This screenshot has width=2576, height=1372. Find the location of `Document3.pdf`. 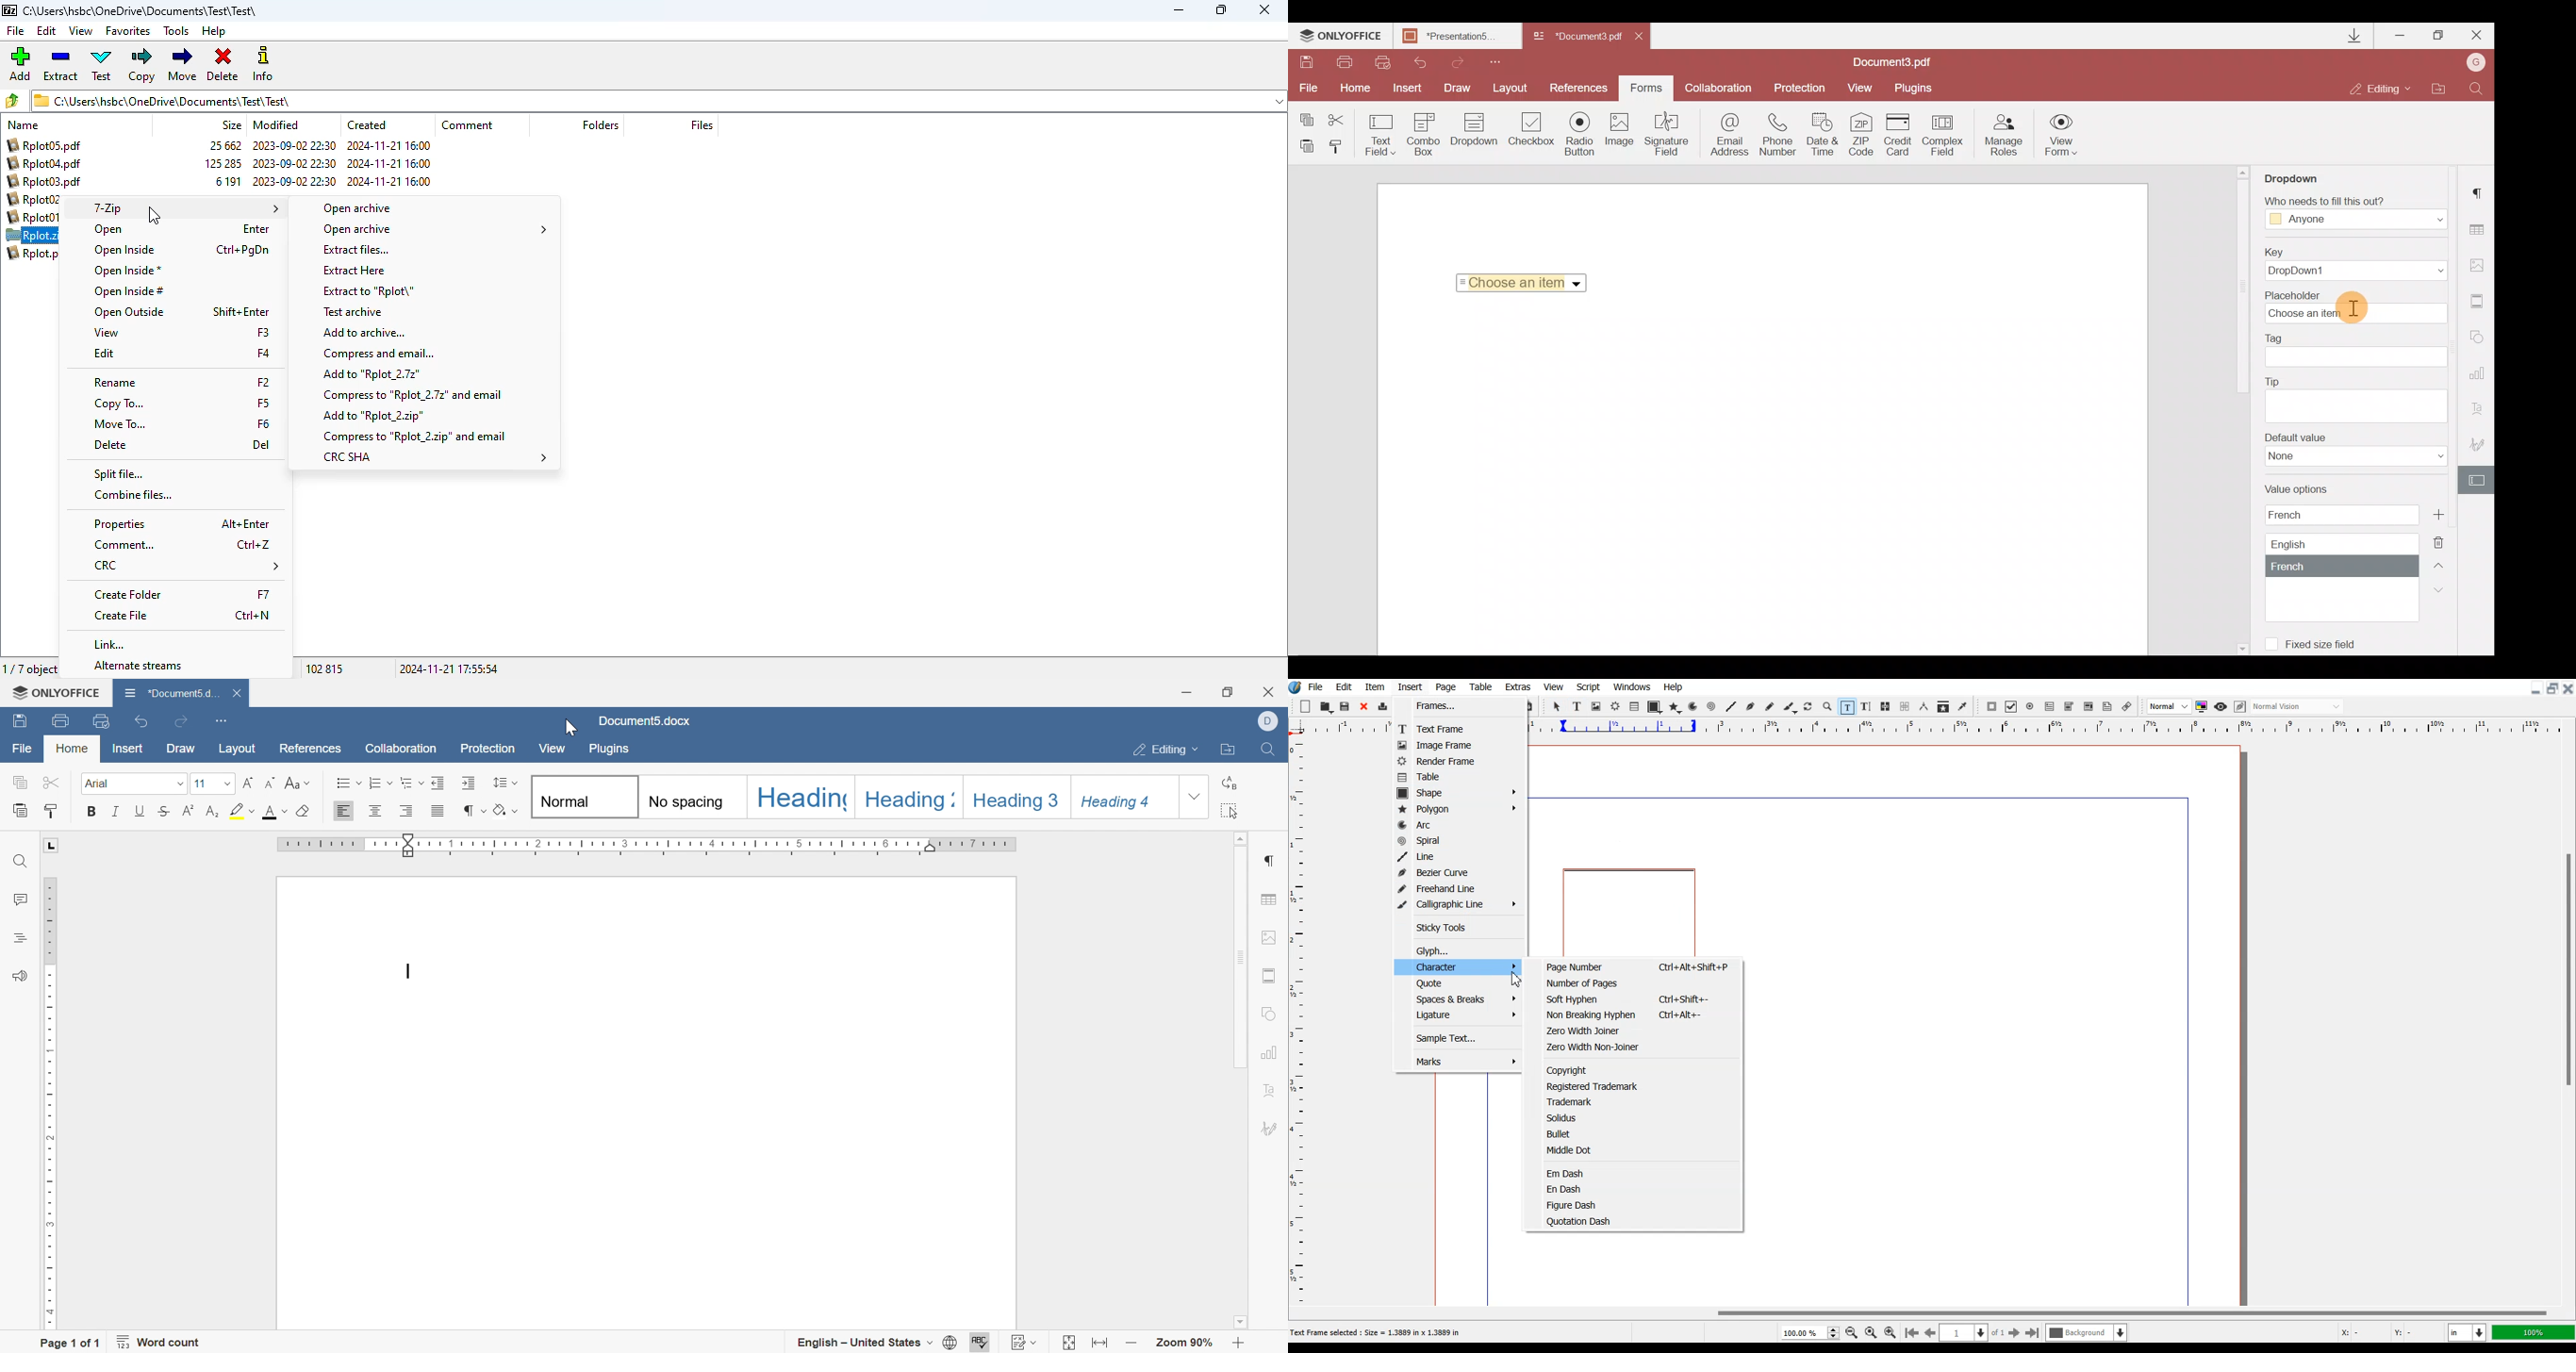

Document3.pdf is located at coordinates (1577, 37).